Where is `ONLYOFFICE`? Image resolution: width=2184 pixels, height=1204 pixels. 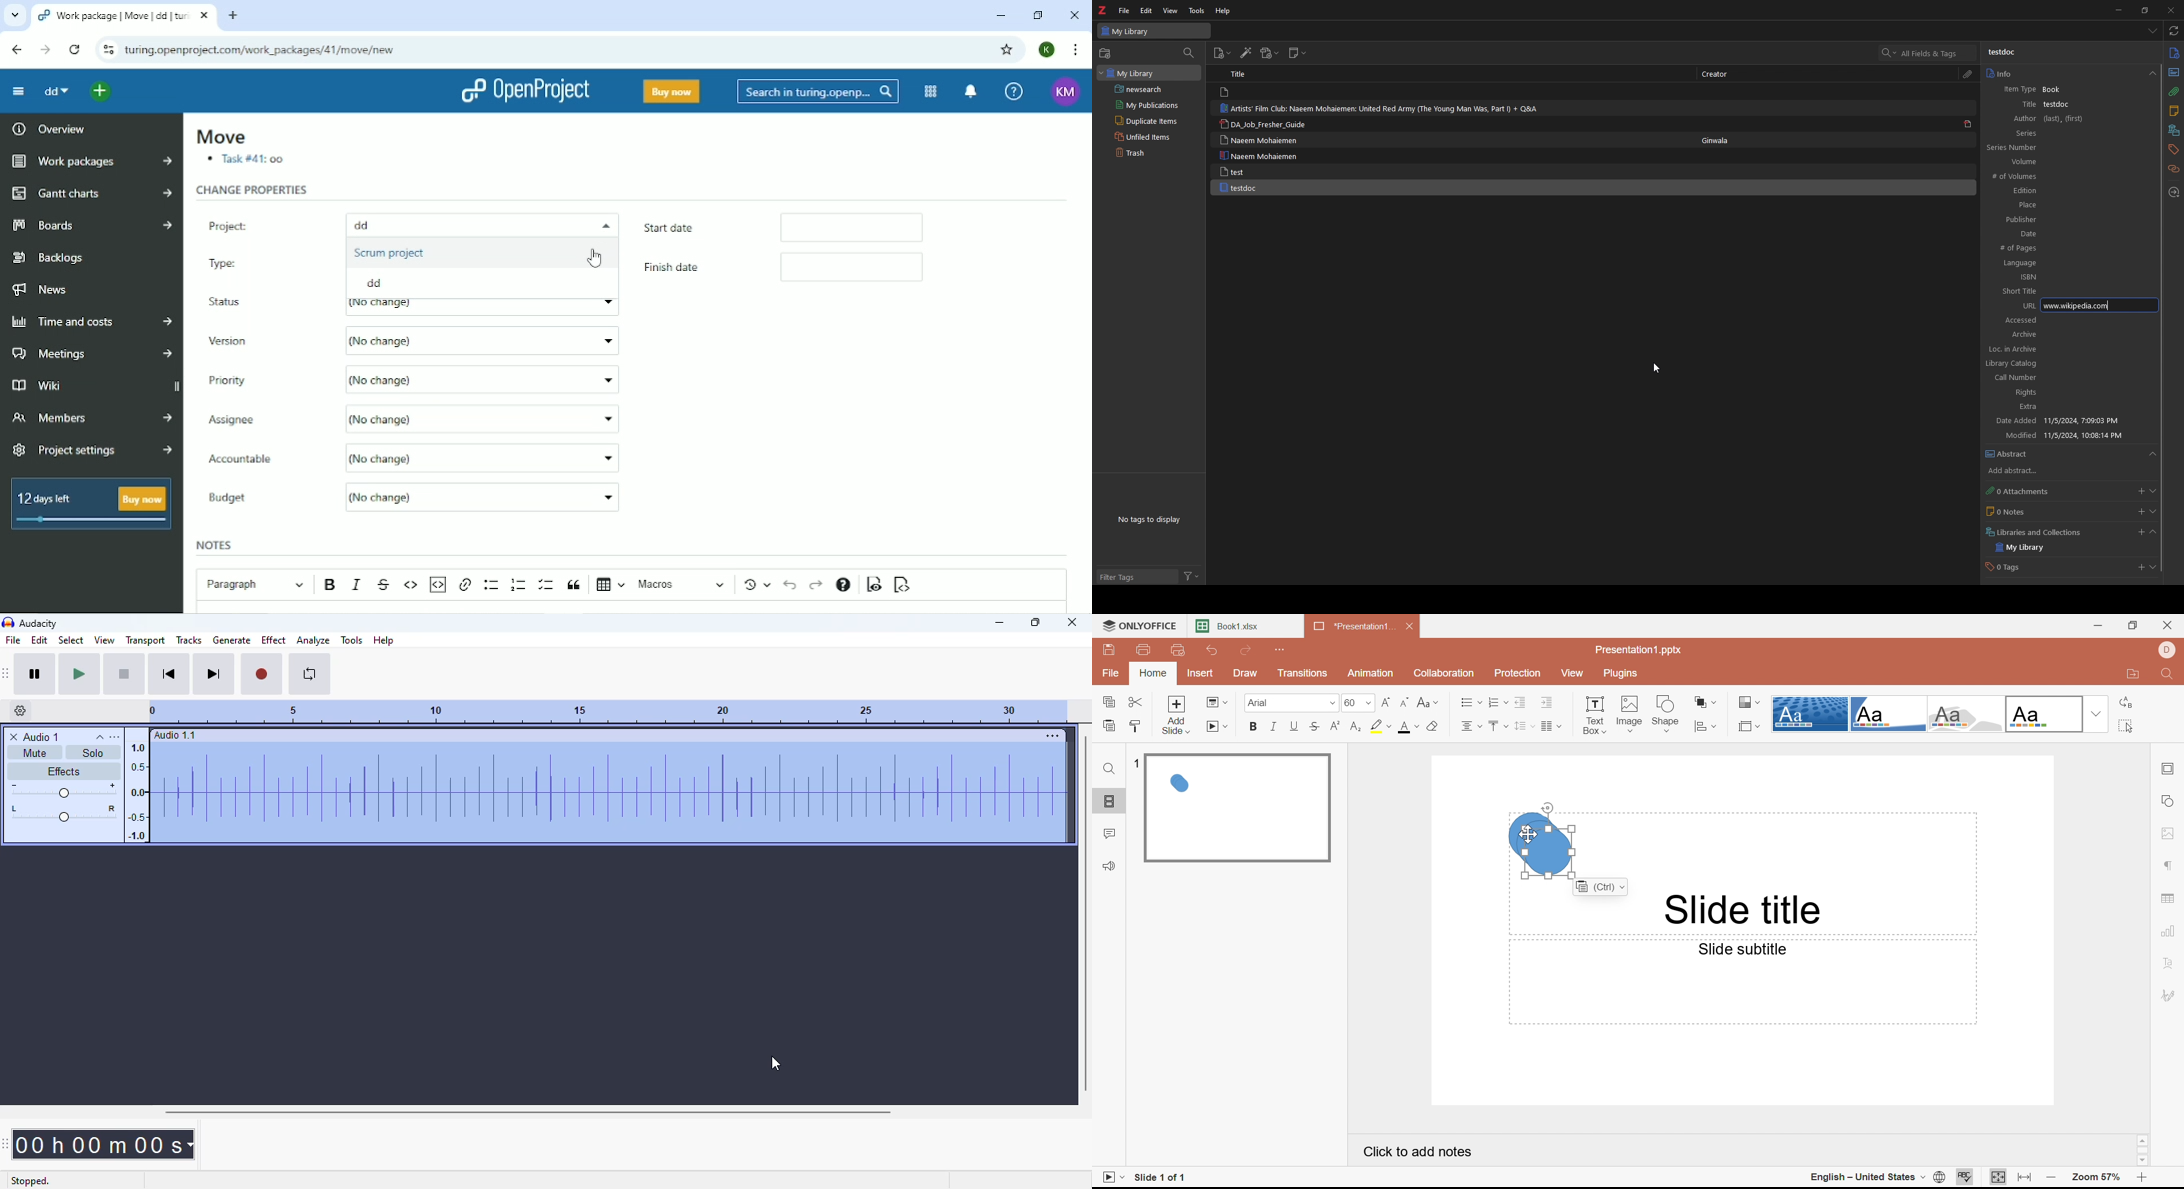
ONLYOFFICE is located at coordinates (1139, 624).